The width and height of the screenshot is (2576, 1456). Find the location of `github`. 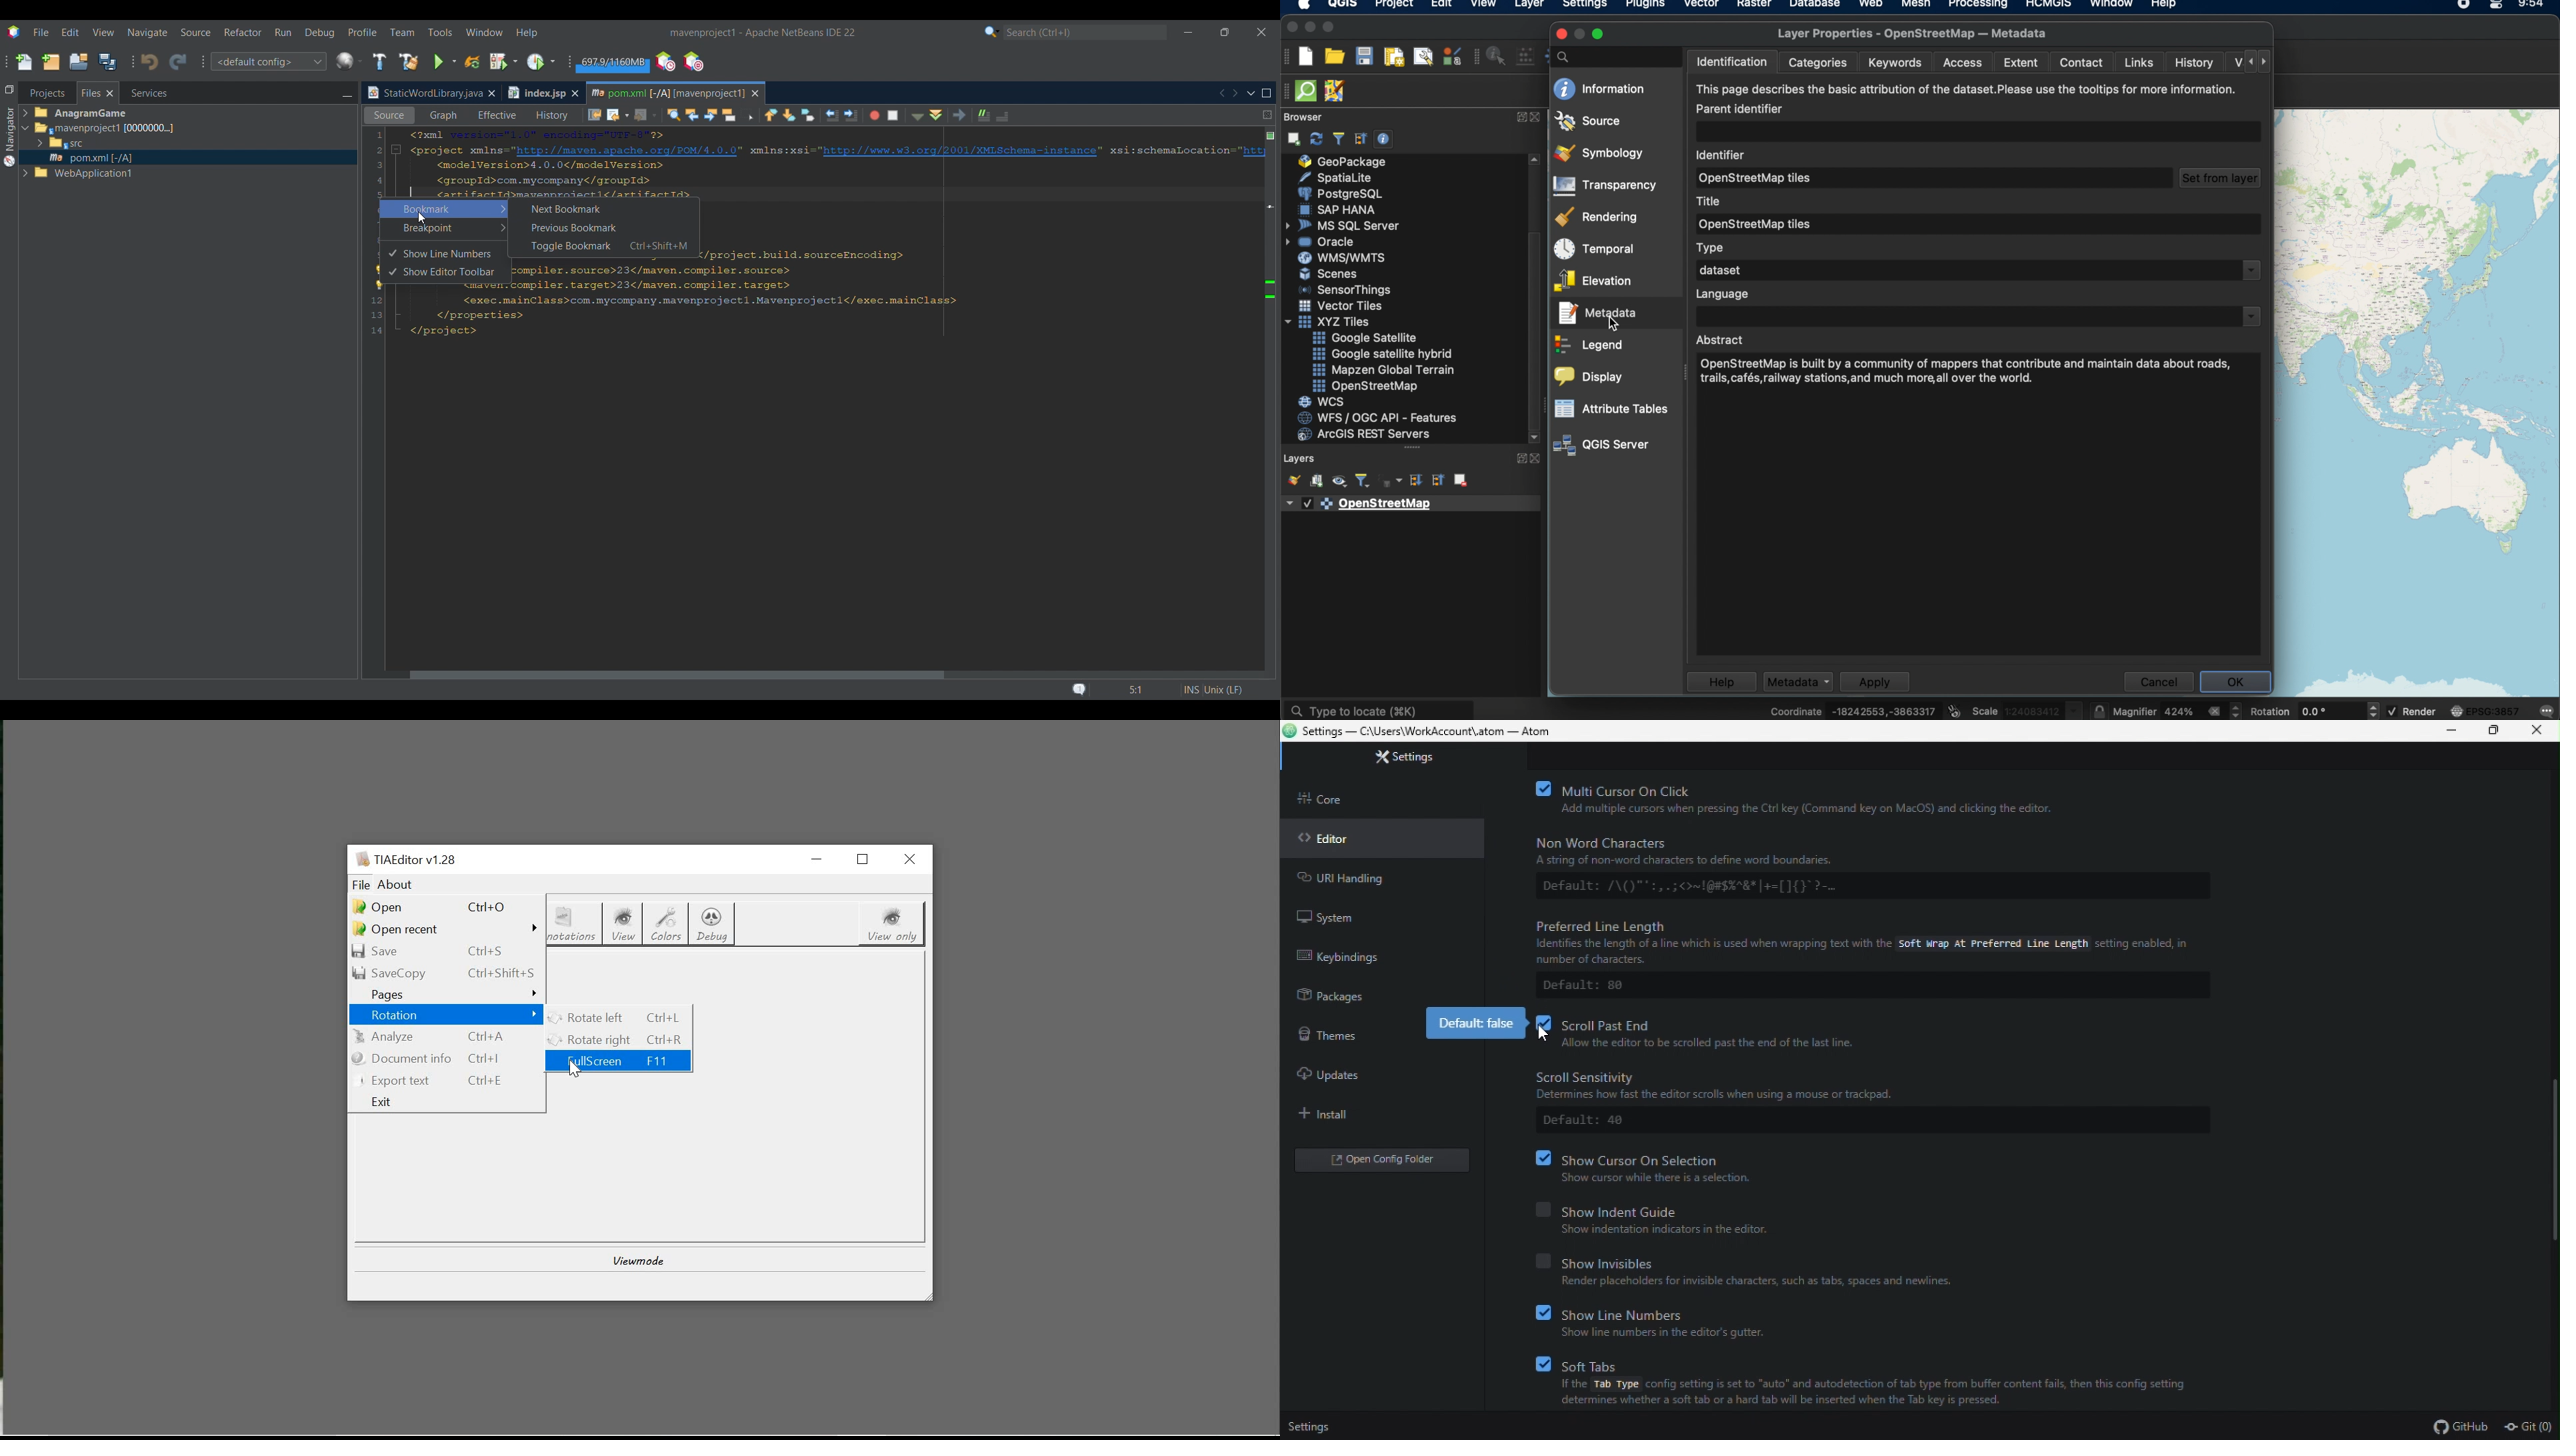

github is located at coordinates (2460, 1426).